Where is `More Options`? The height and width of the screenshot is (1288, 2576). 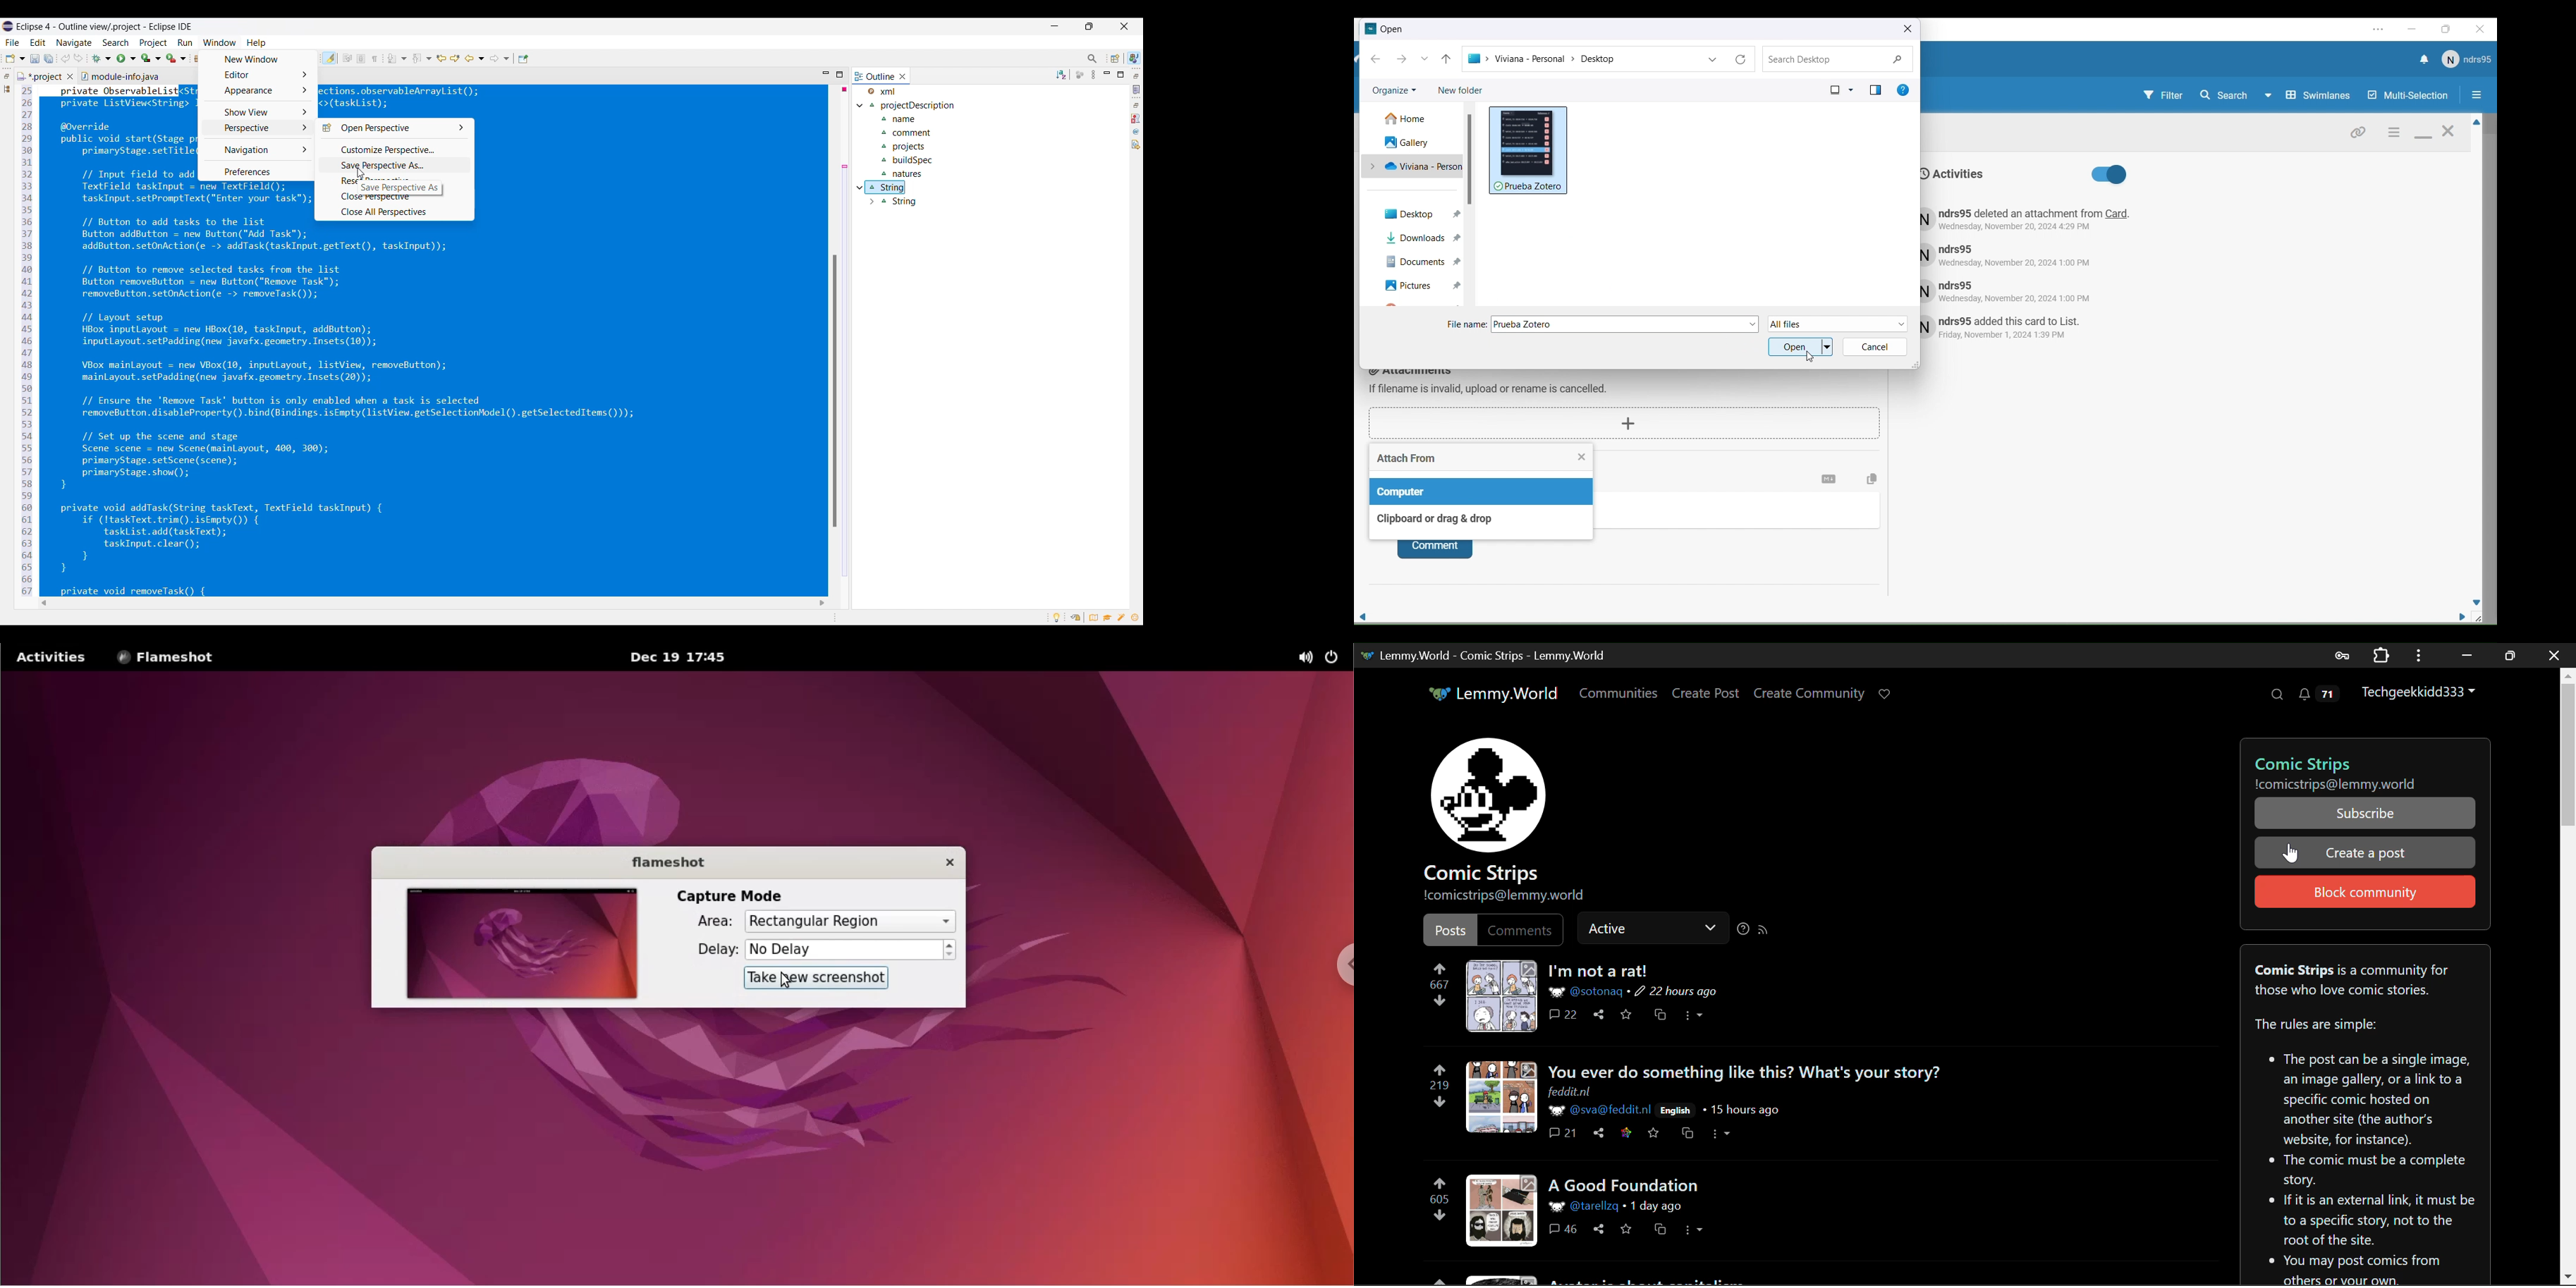 More Options is located at coordinates (1693, 1016).